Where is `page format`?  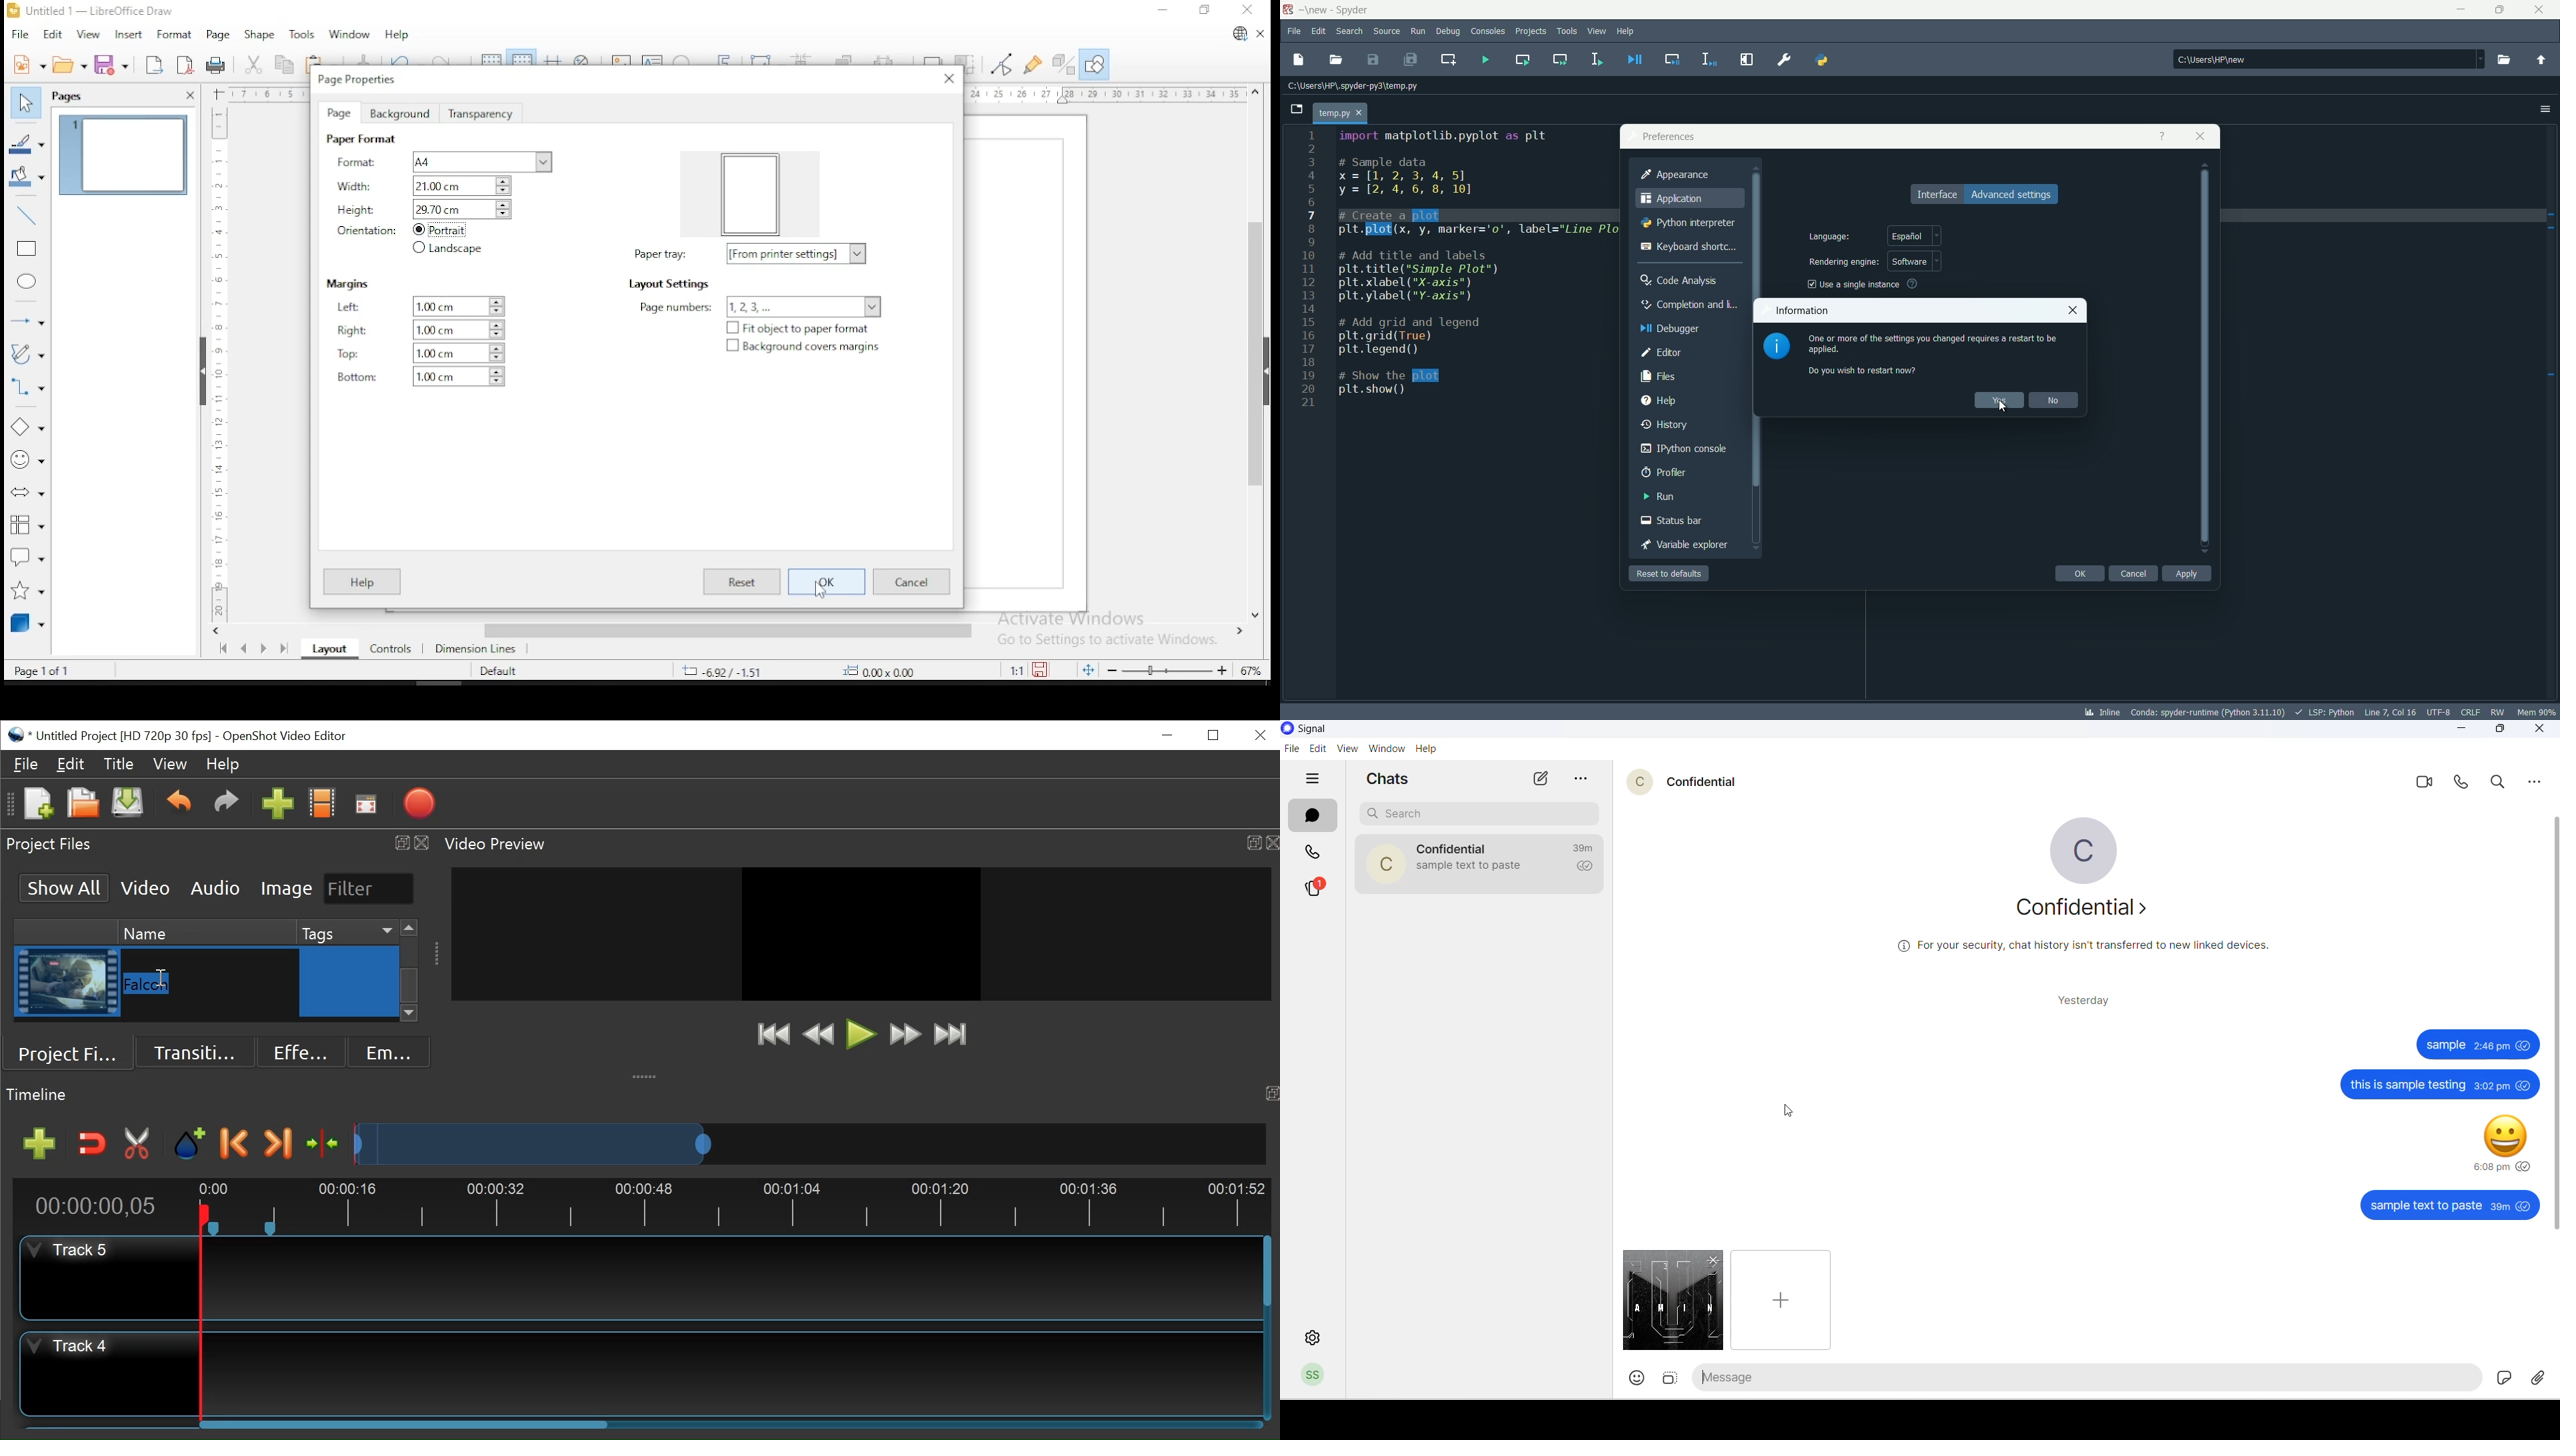
page format is located at coordinates (361, 139).